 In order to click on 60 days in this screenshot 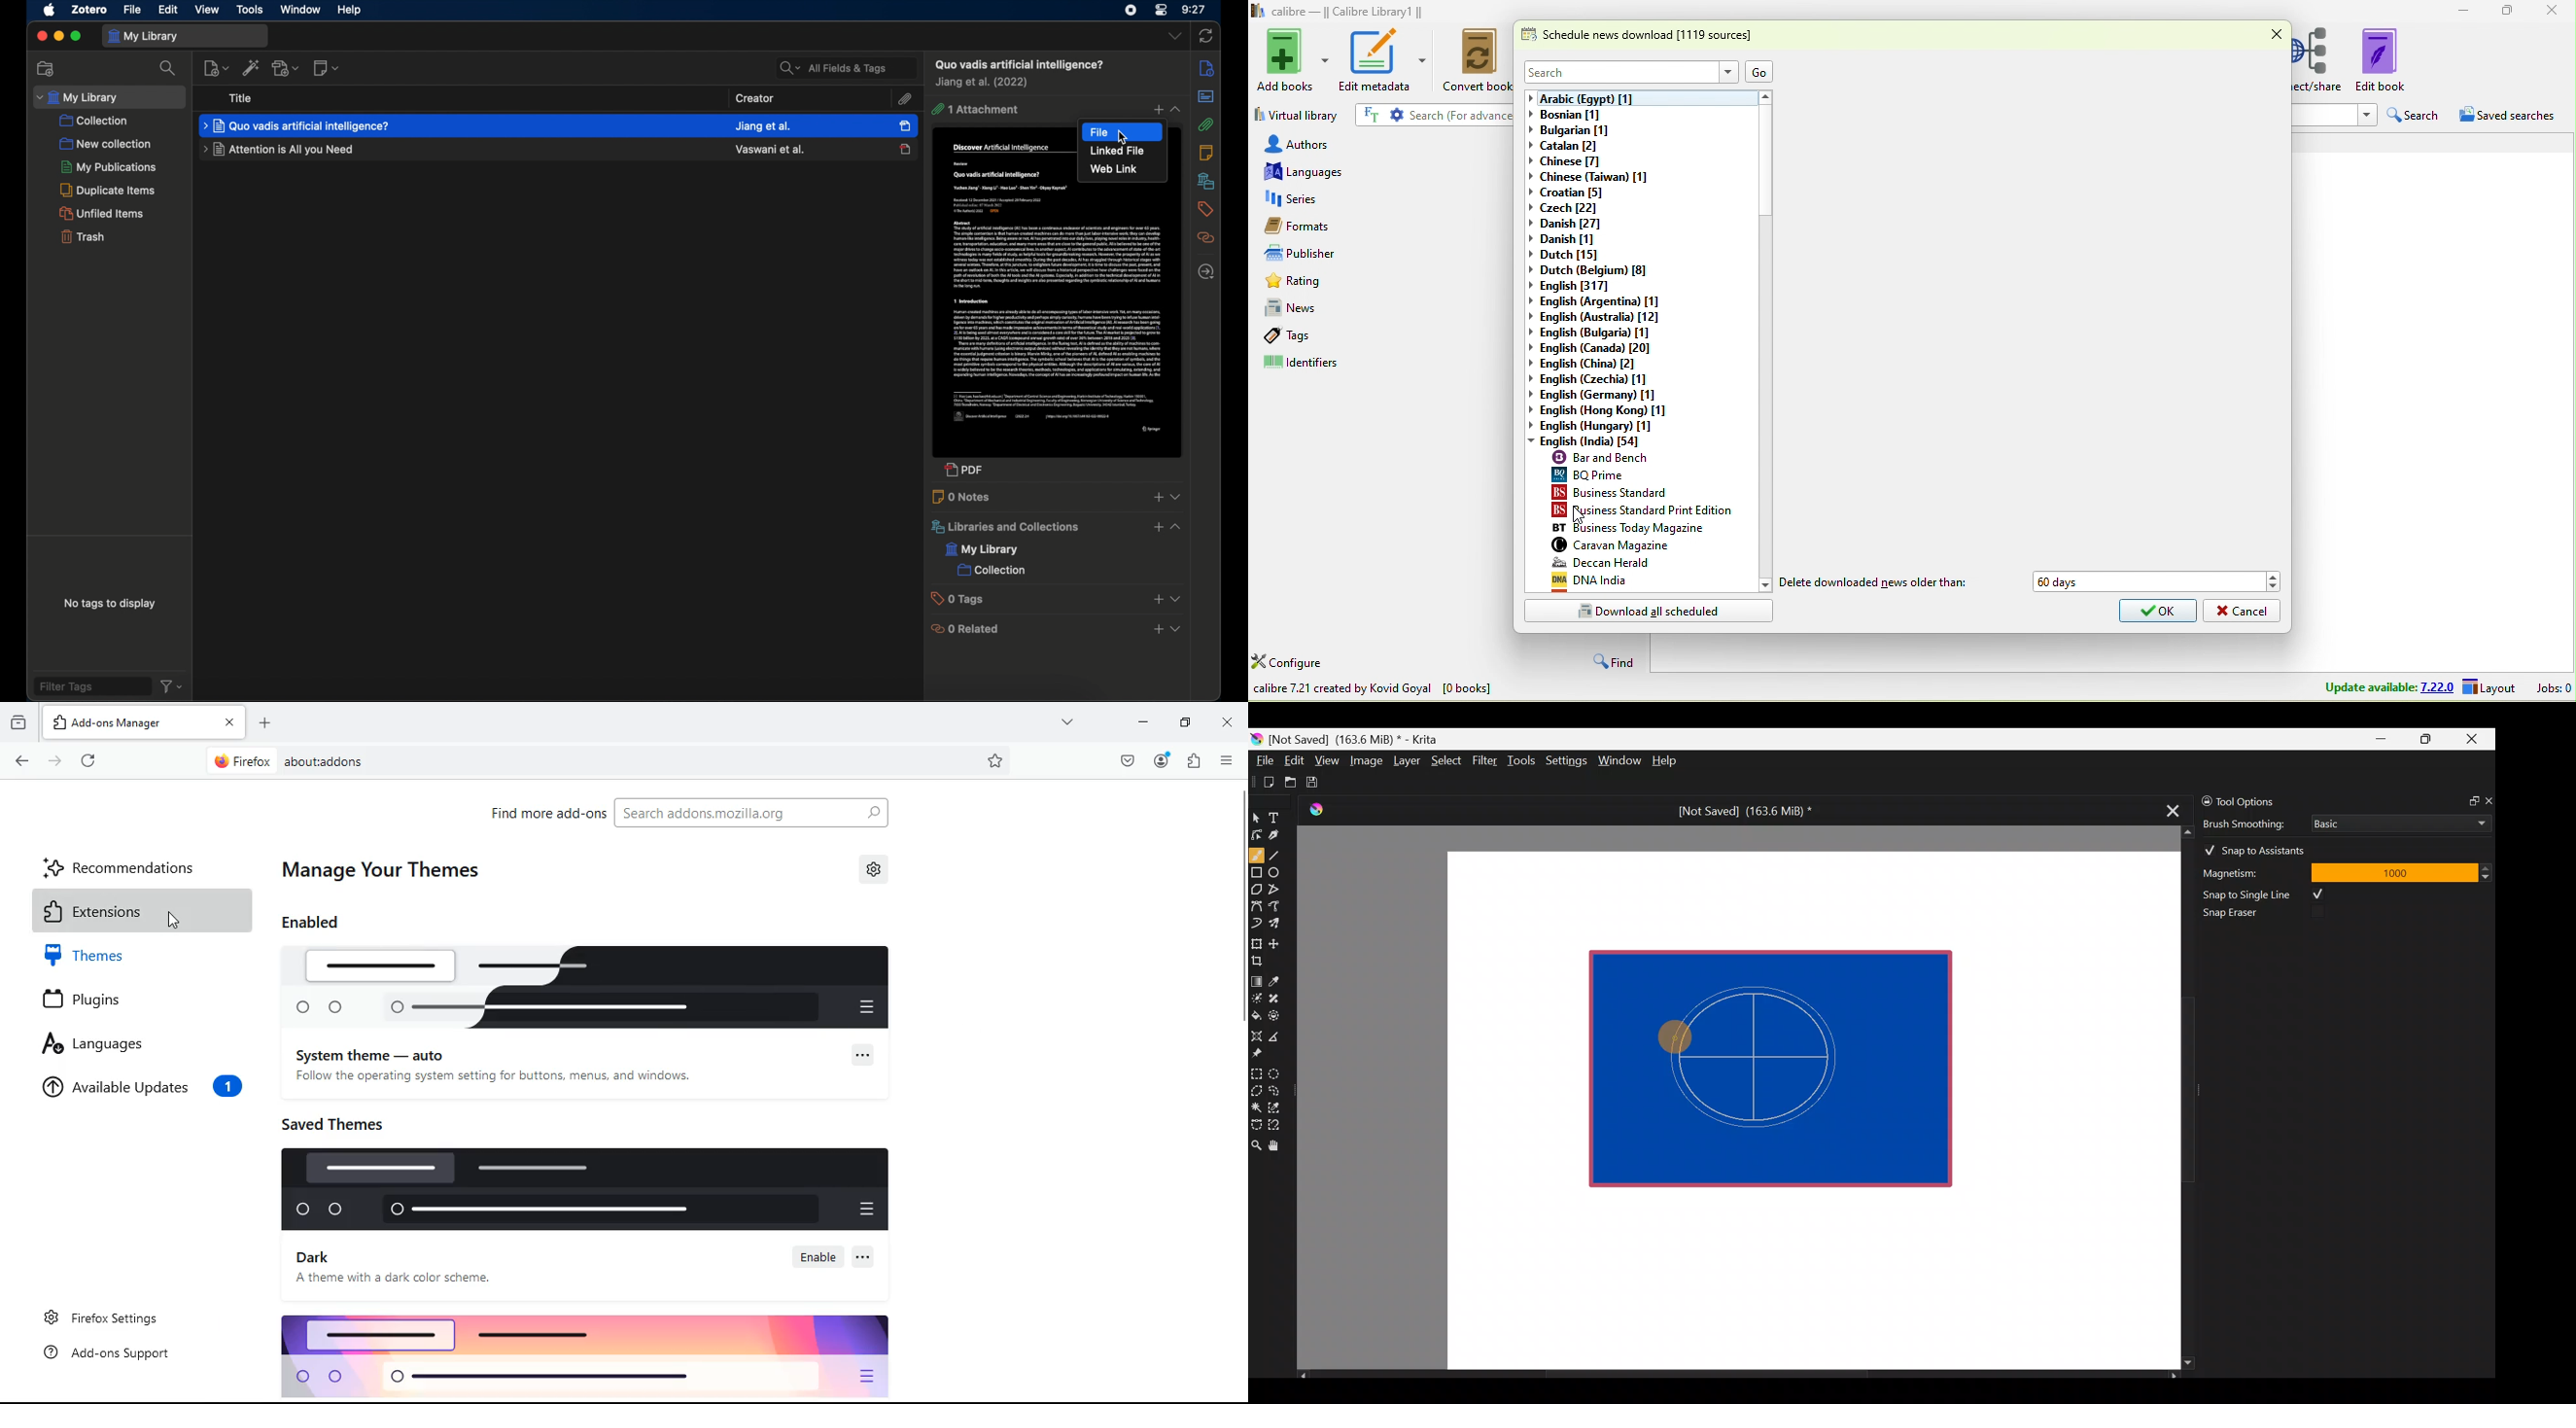, I will do `click(2141, 581)`.